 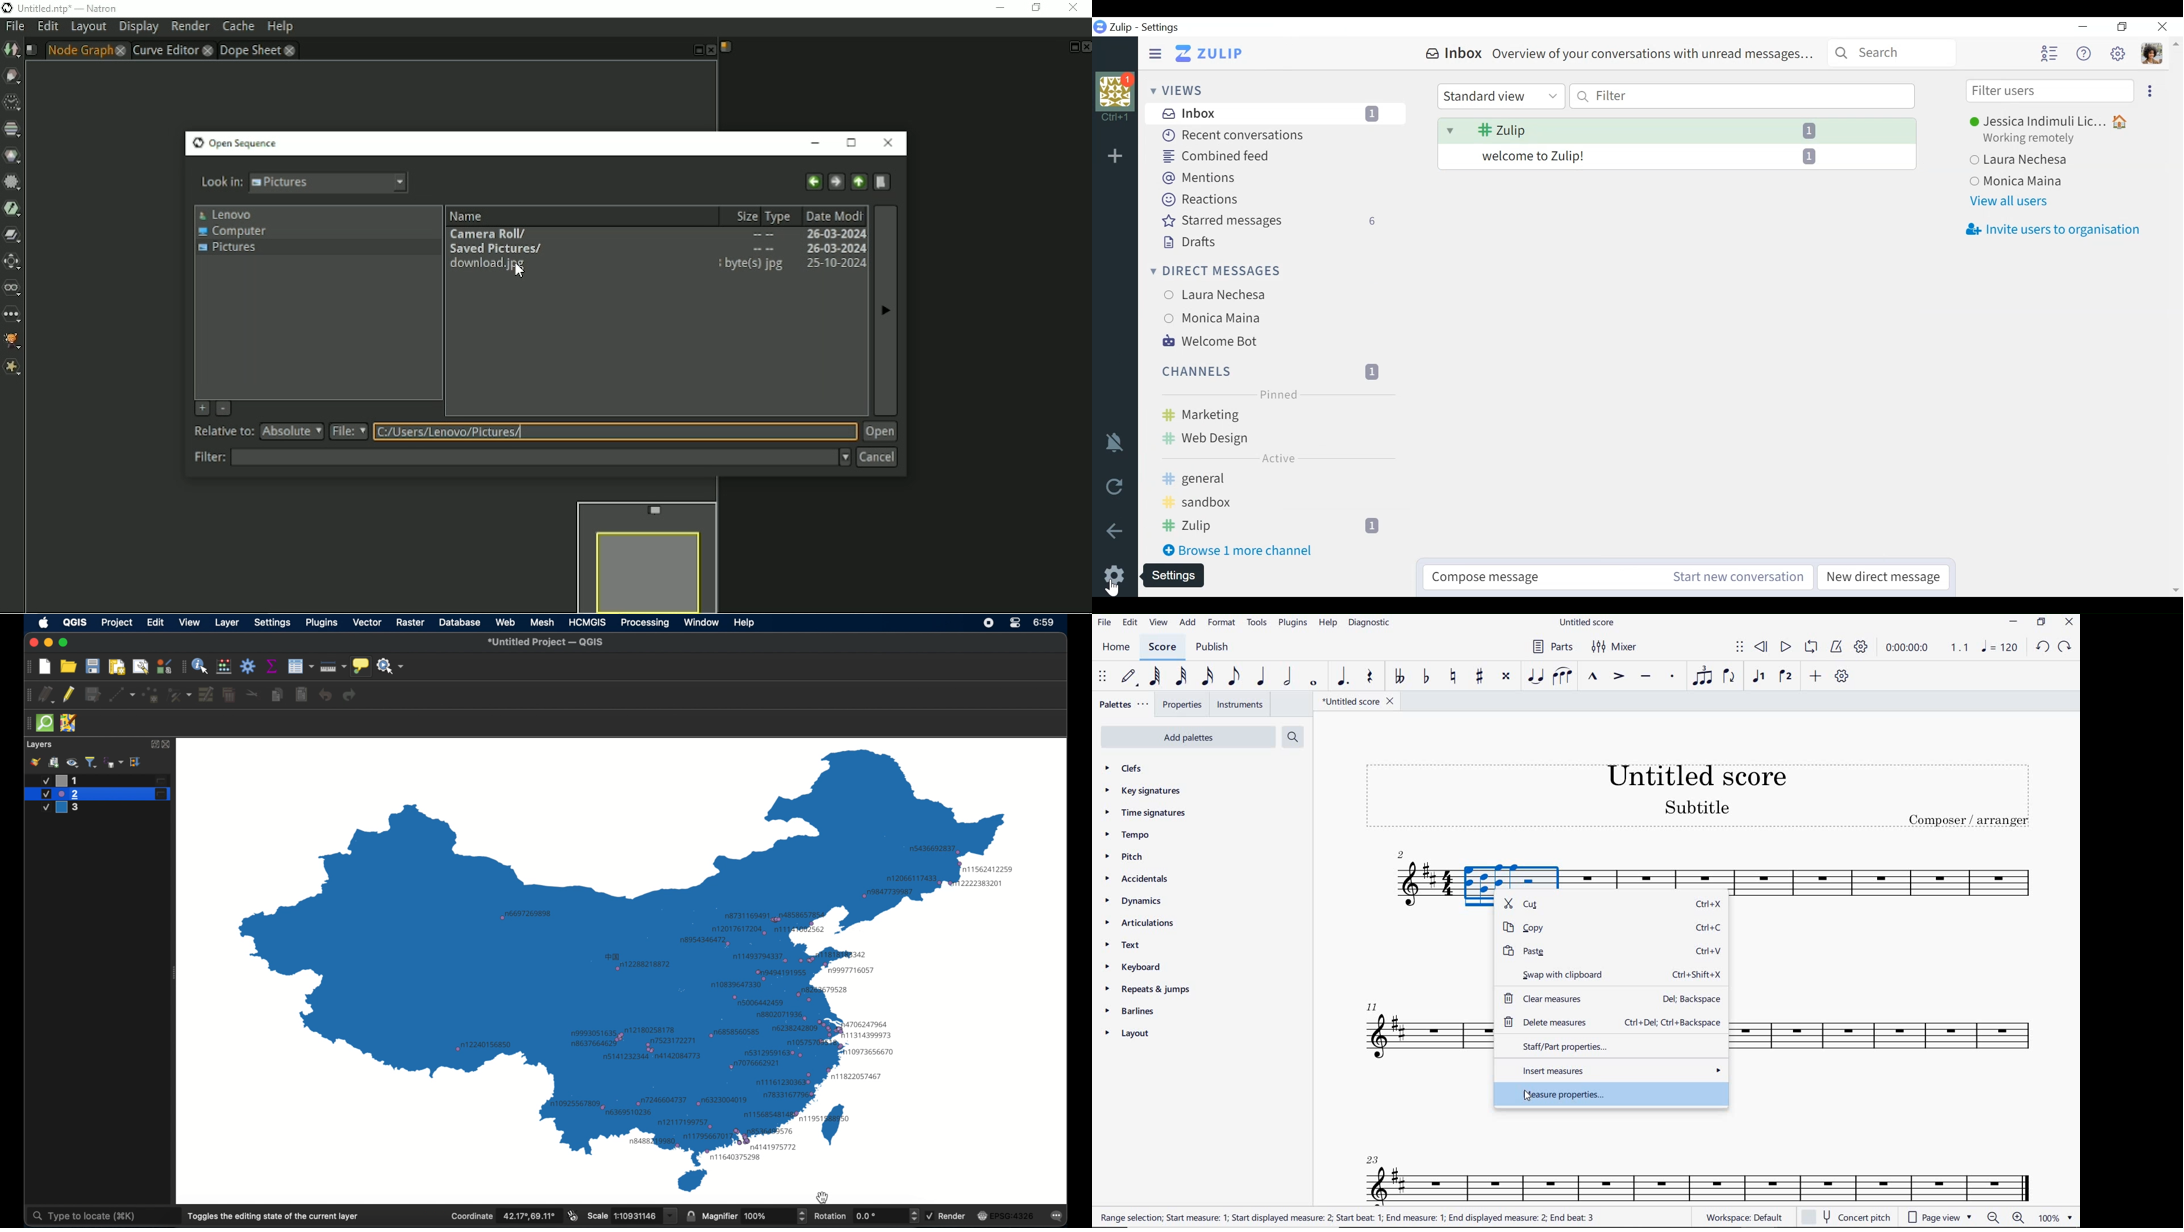 What do you see at coordinates (13, 261) in the screenshot?
I see `Transform` at bounding box center [13, 261].